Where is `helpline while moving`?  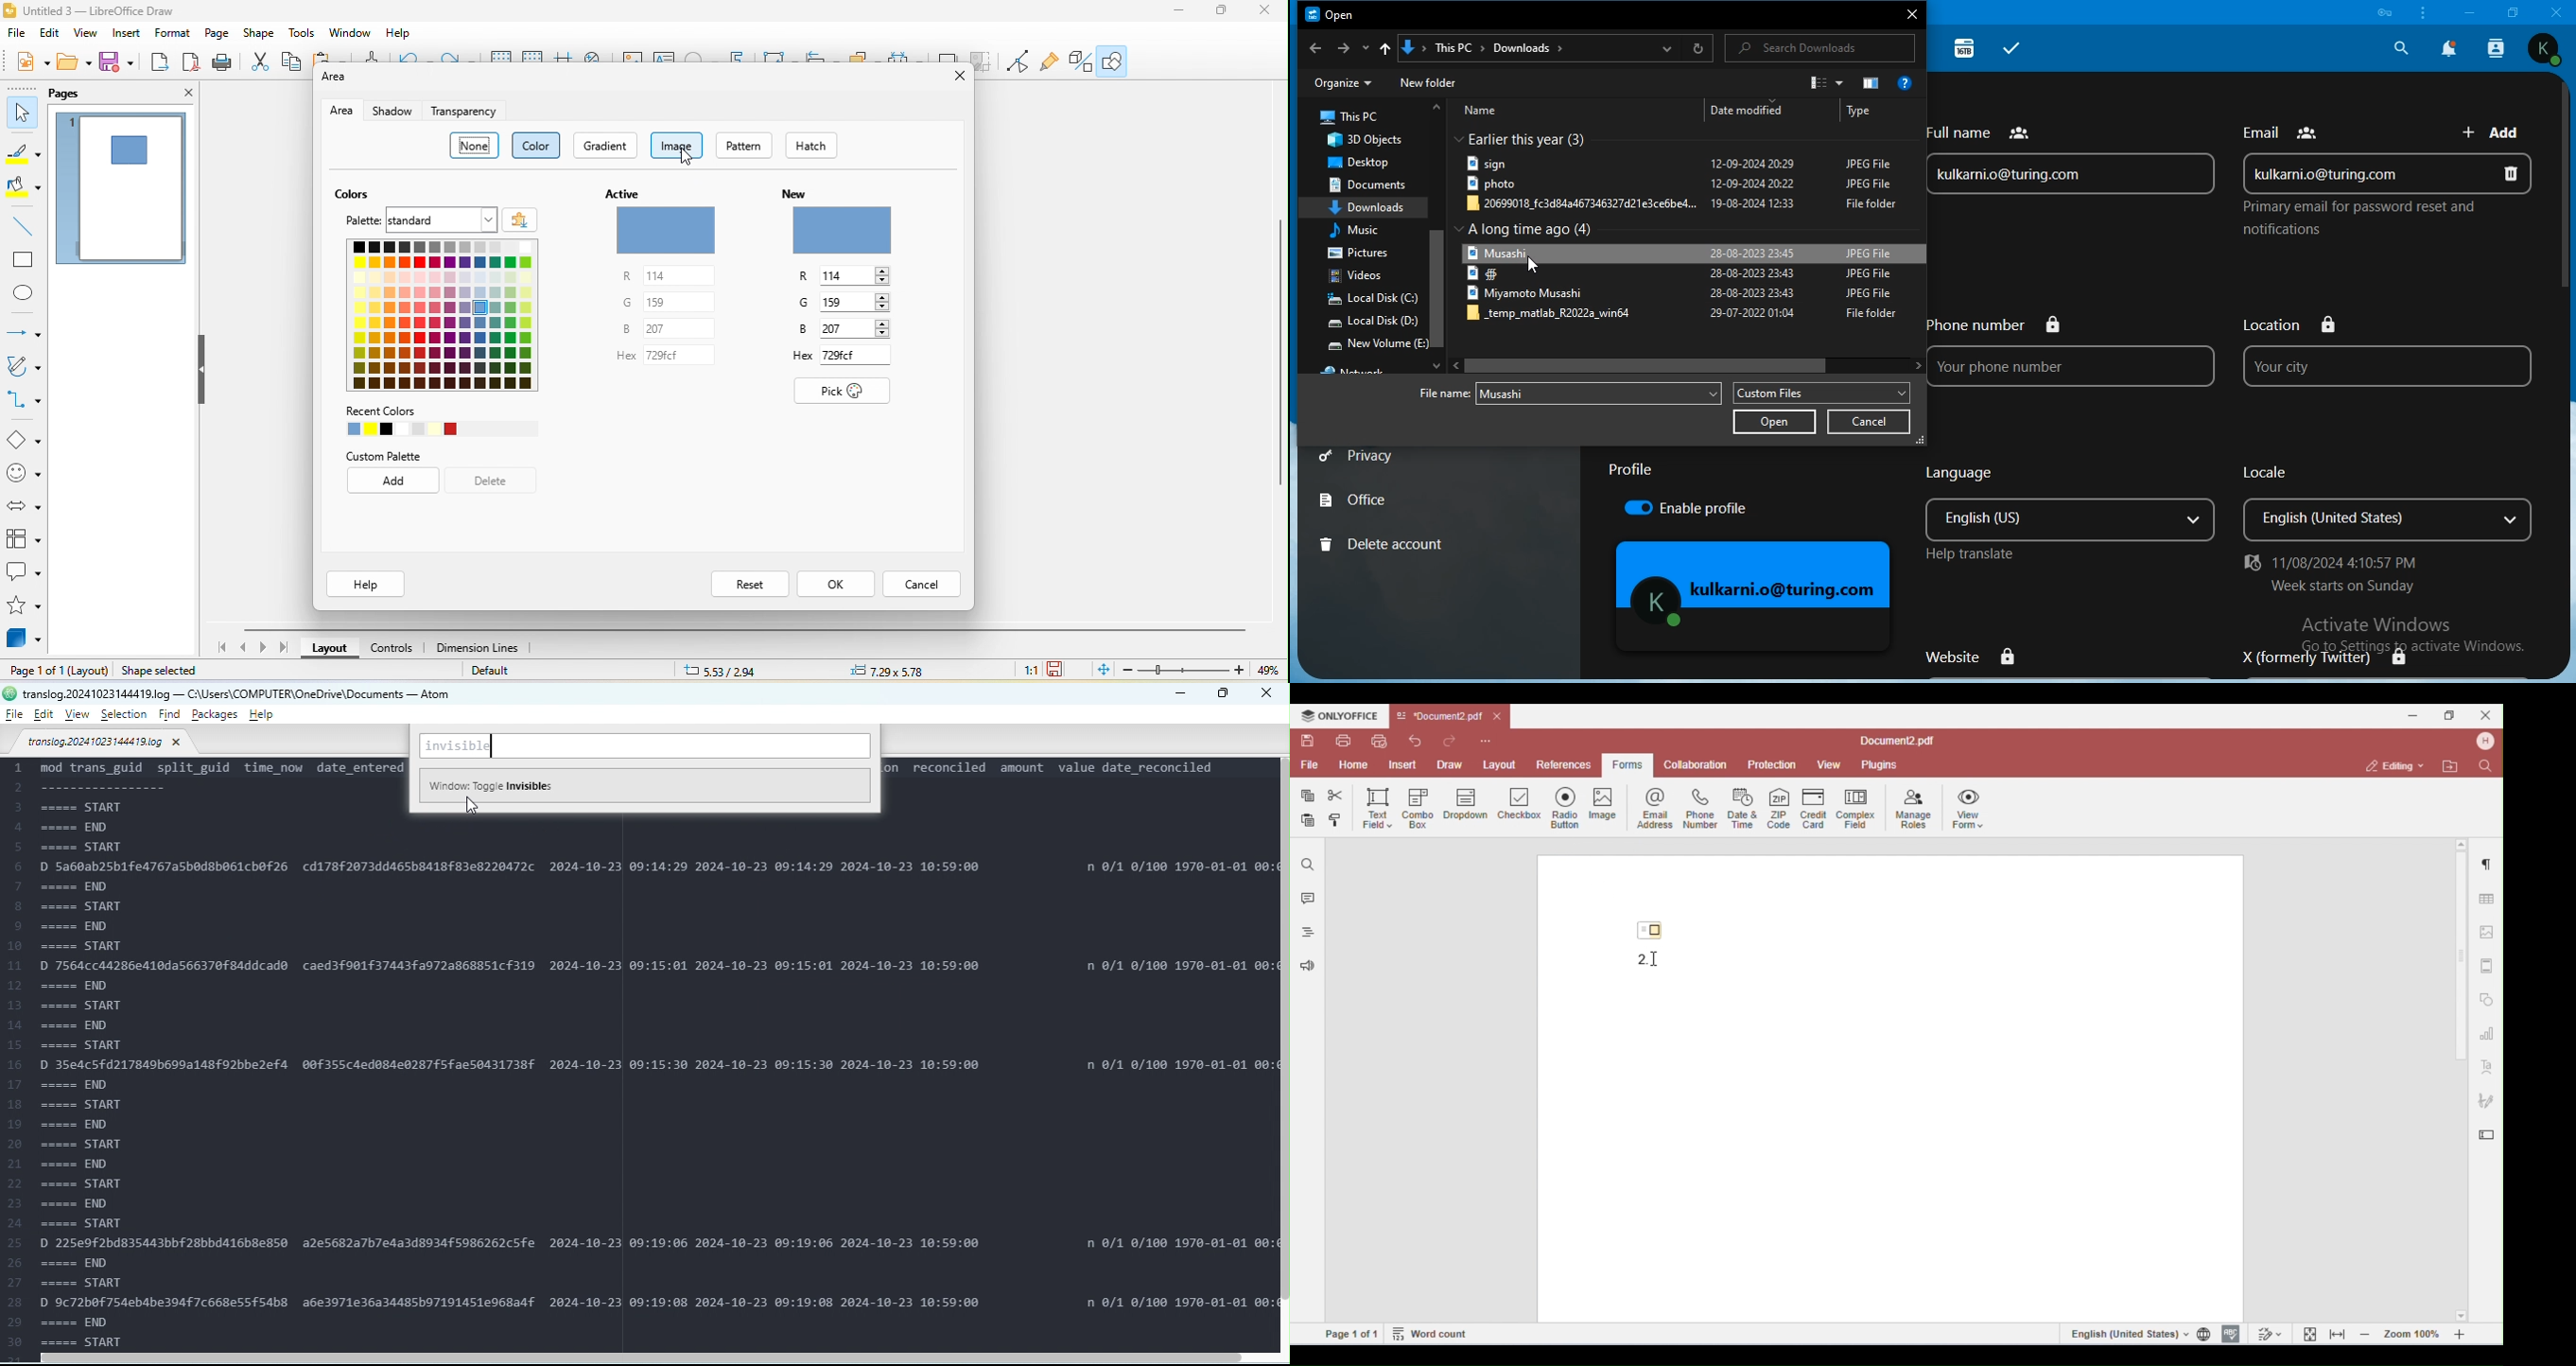
helpline while moving is located at coordinates (564, 58).